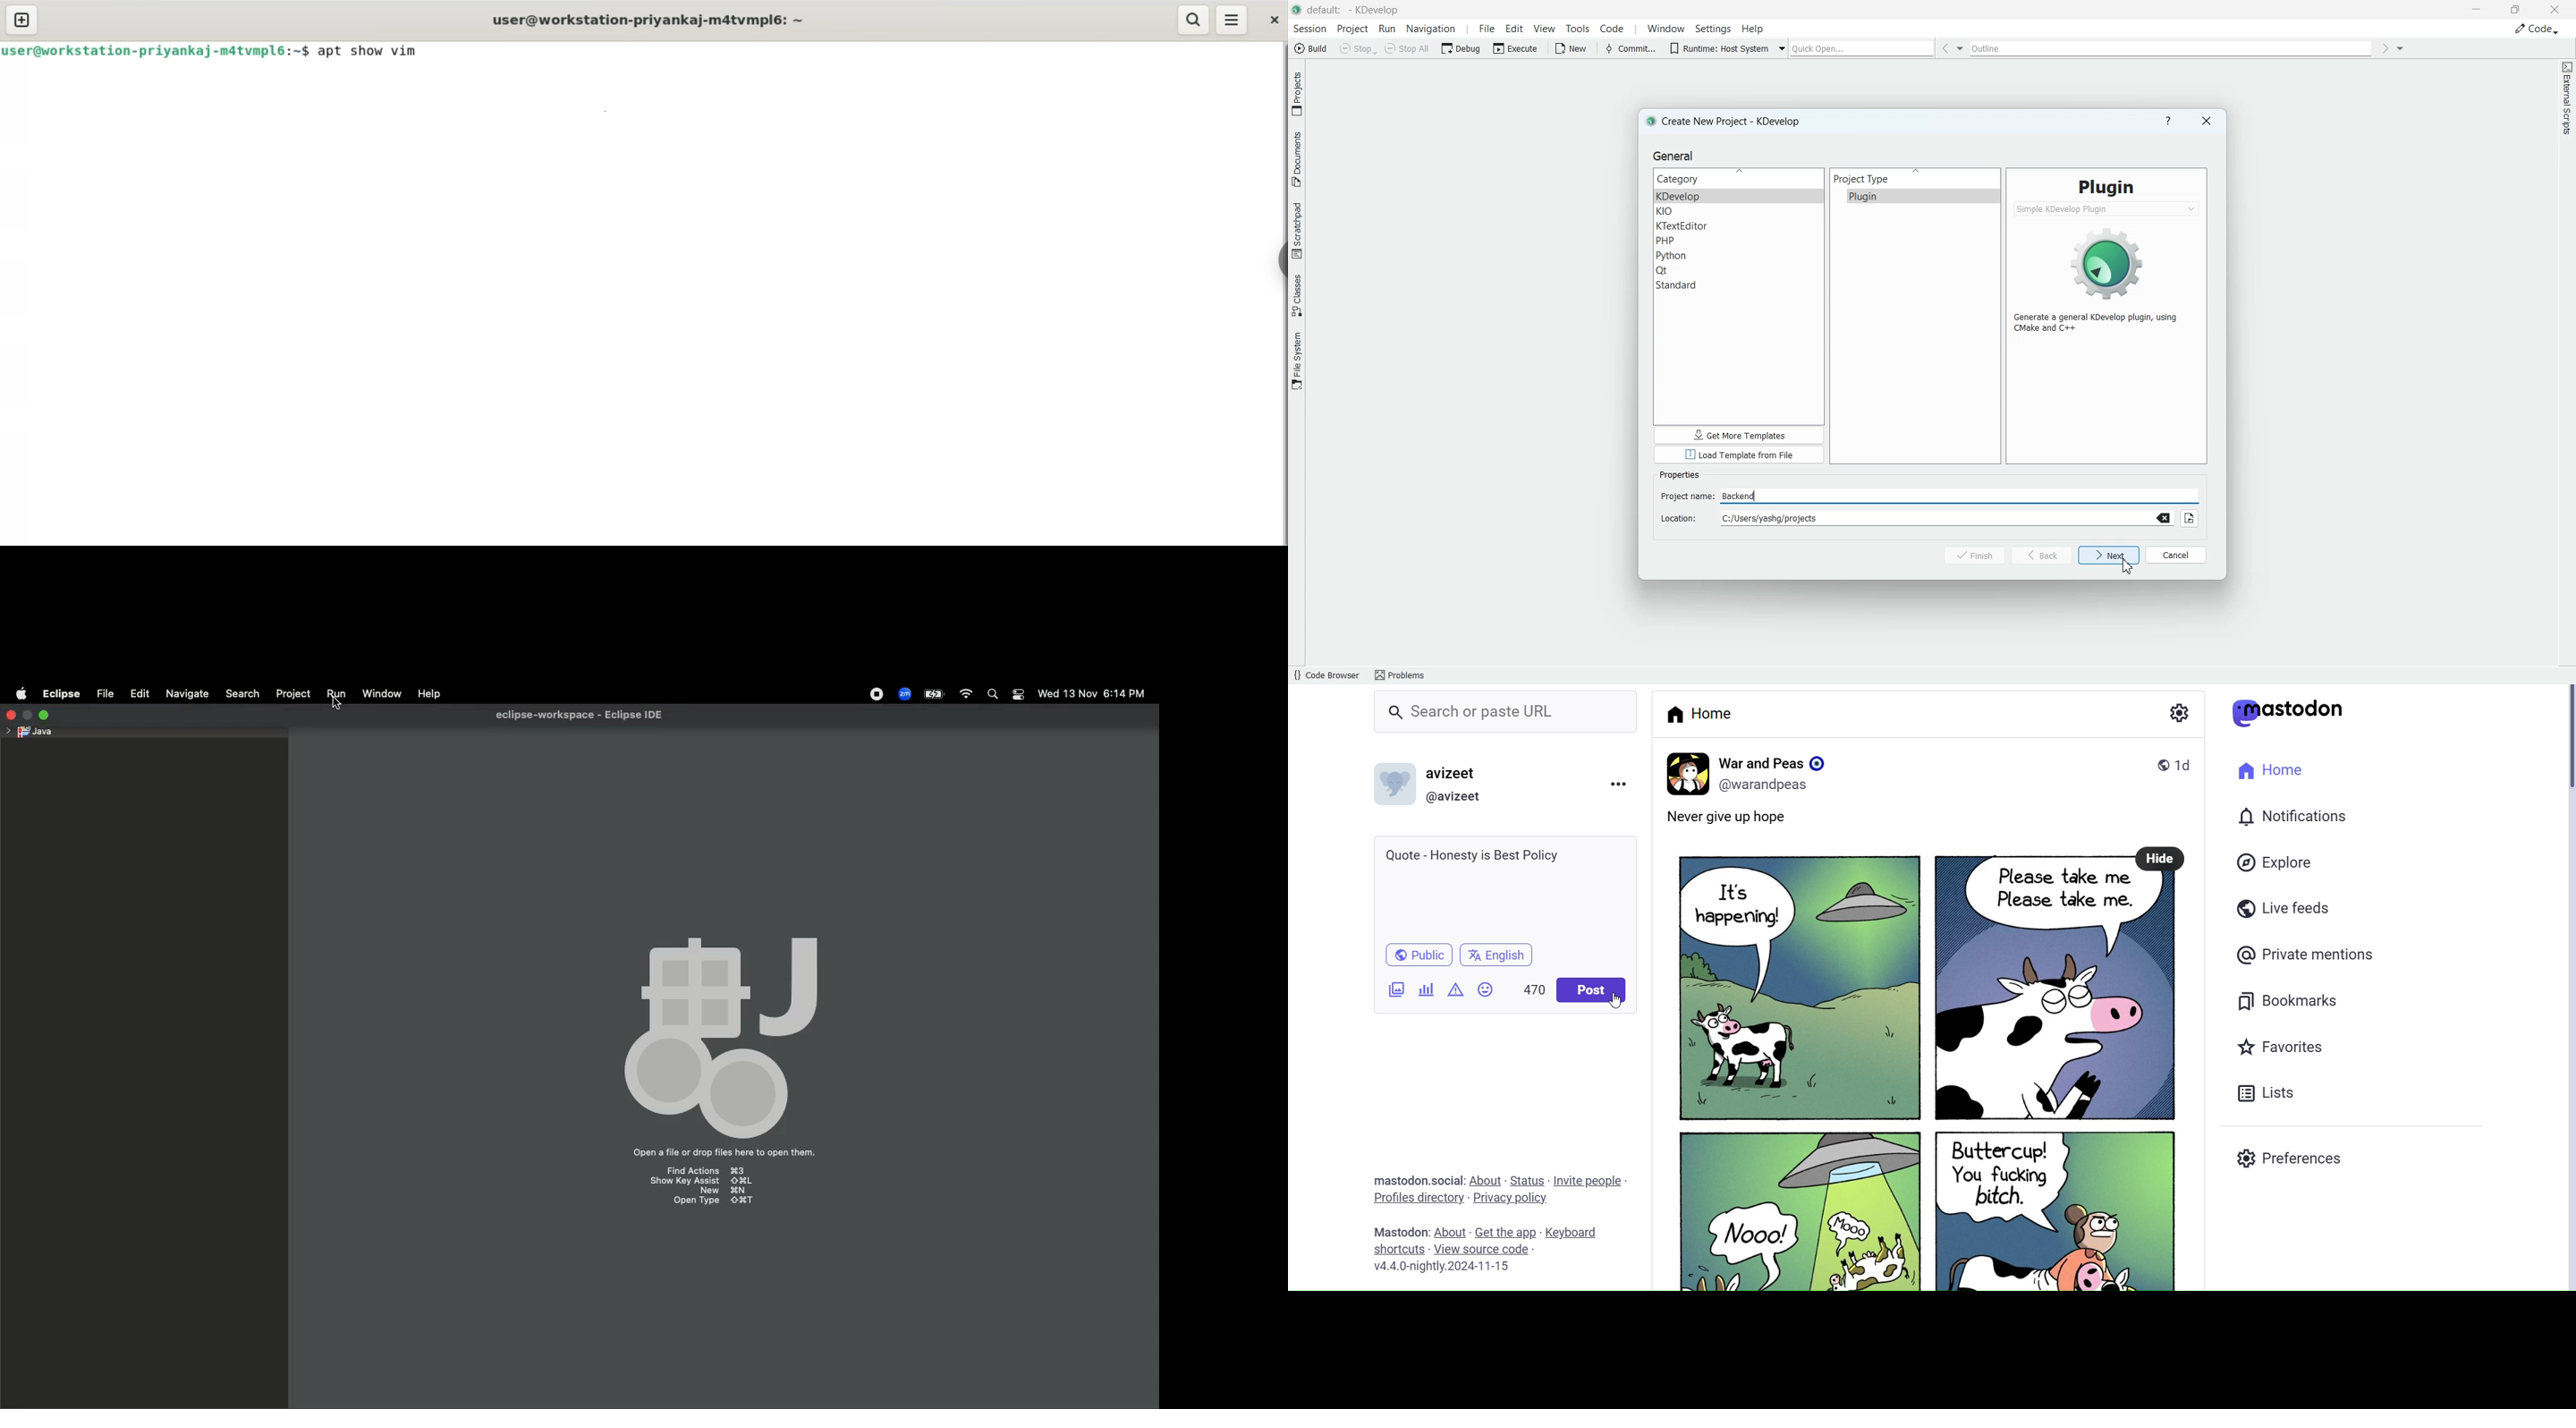  What do you see at coordinates (725, 1191) in the screenshot?
I see `new ⌘N` at bounding box center [725, 1191].